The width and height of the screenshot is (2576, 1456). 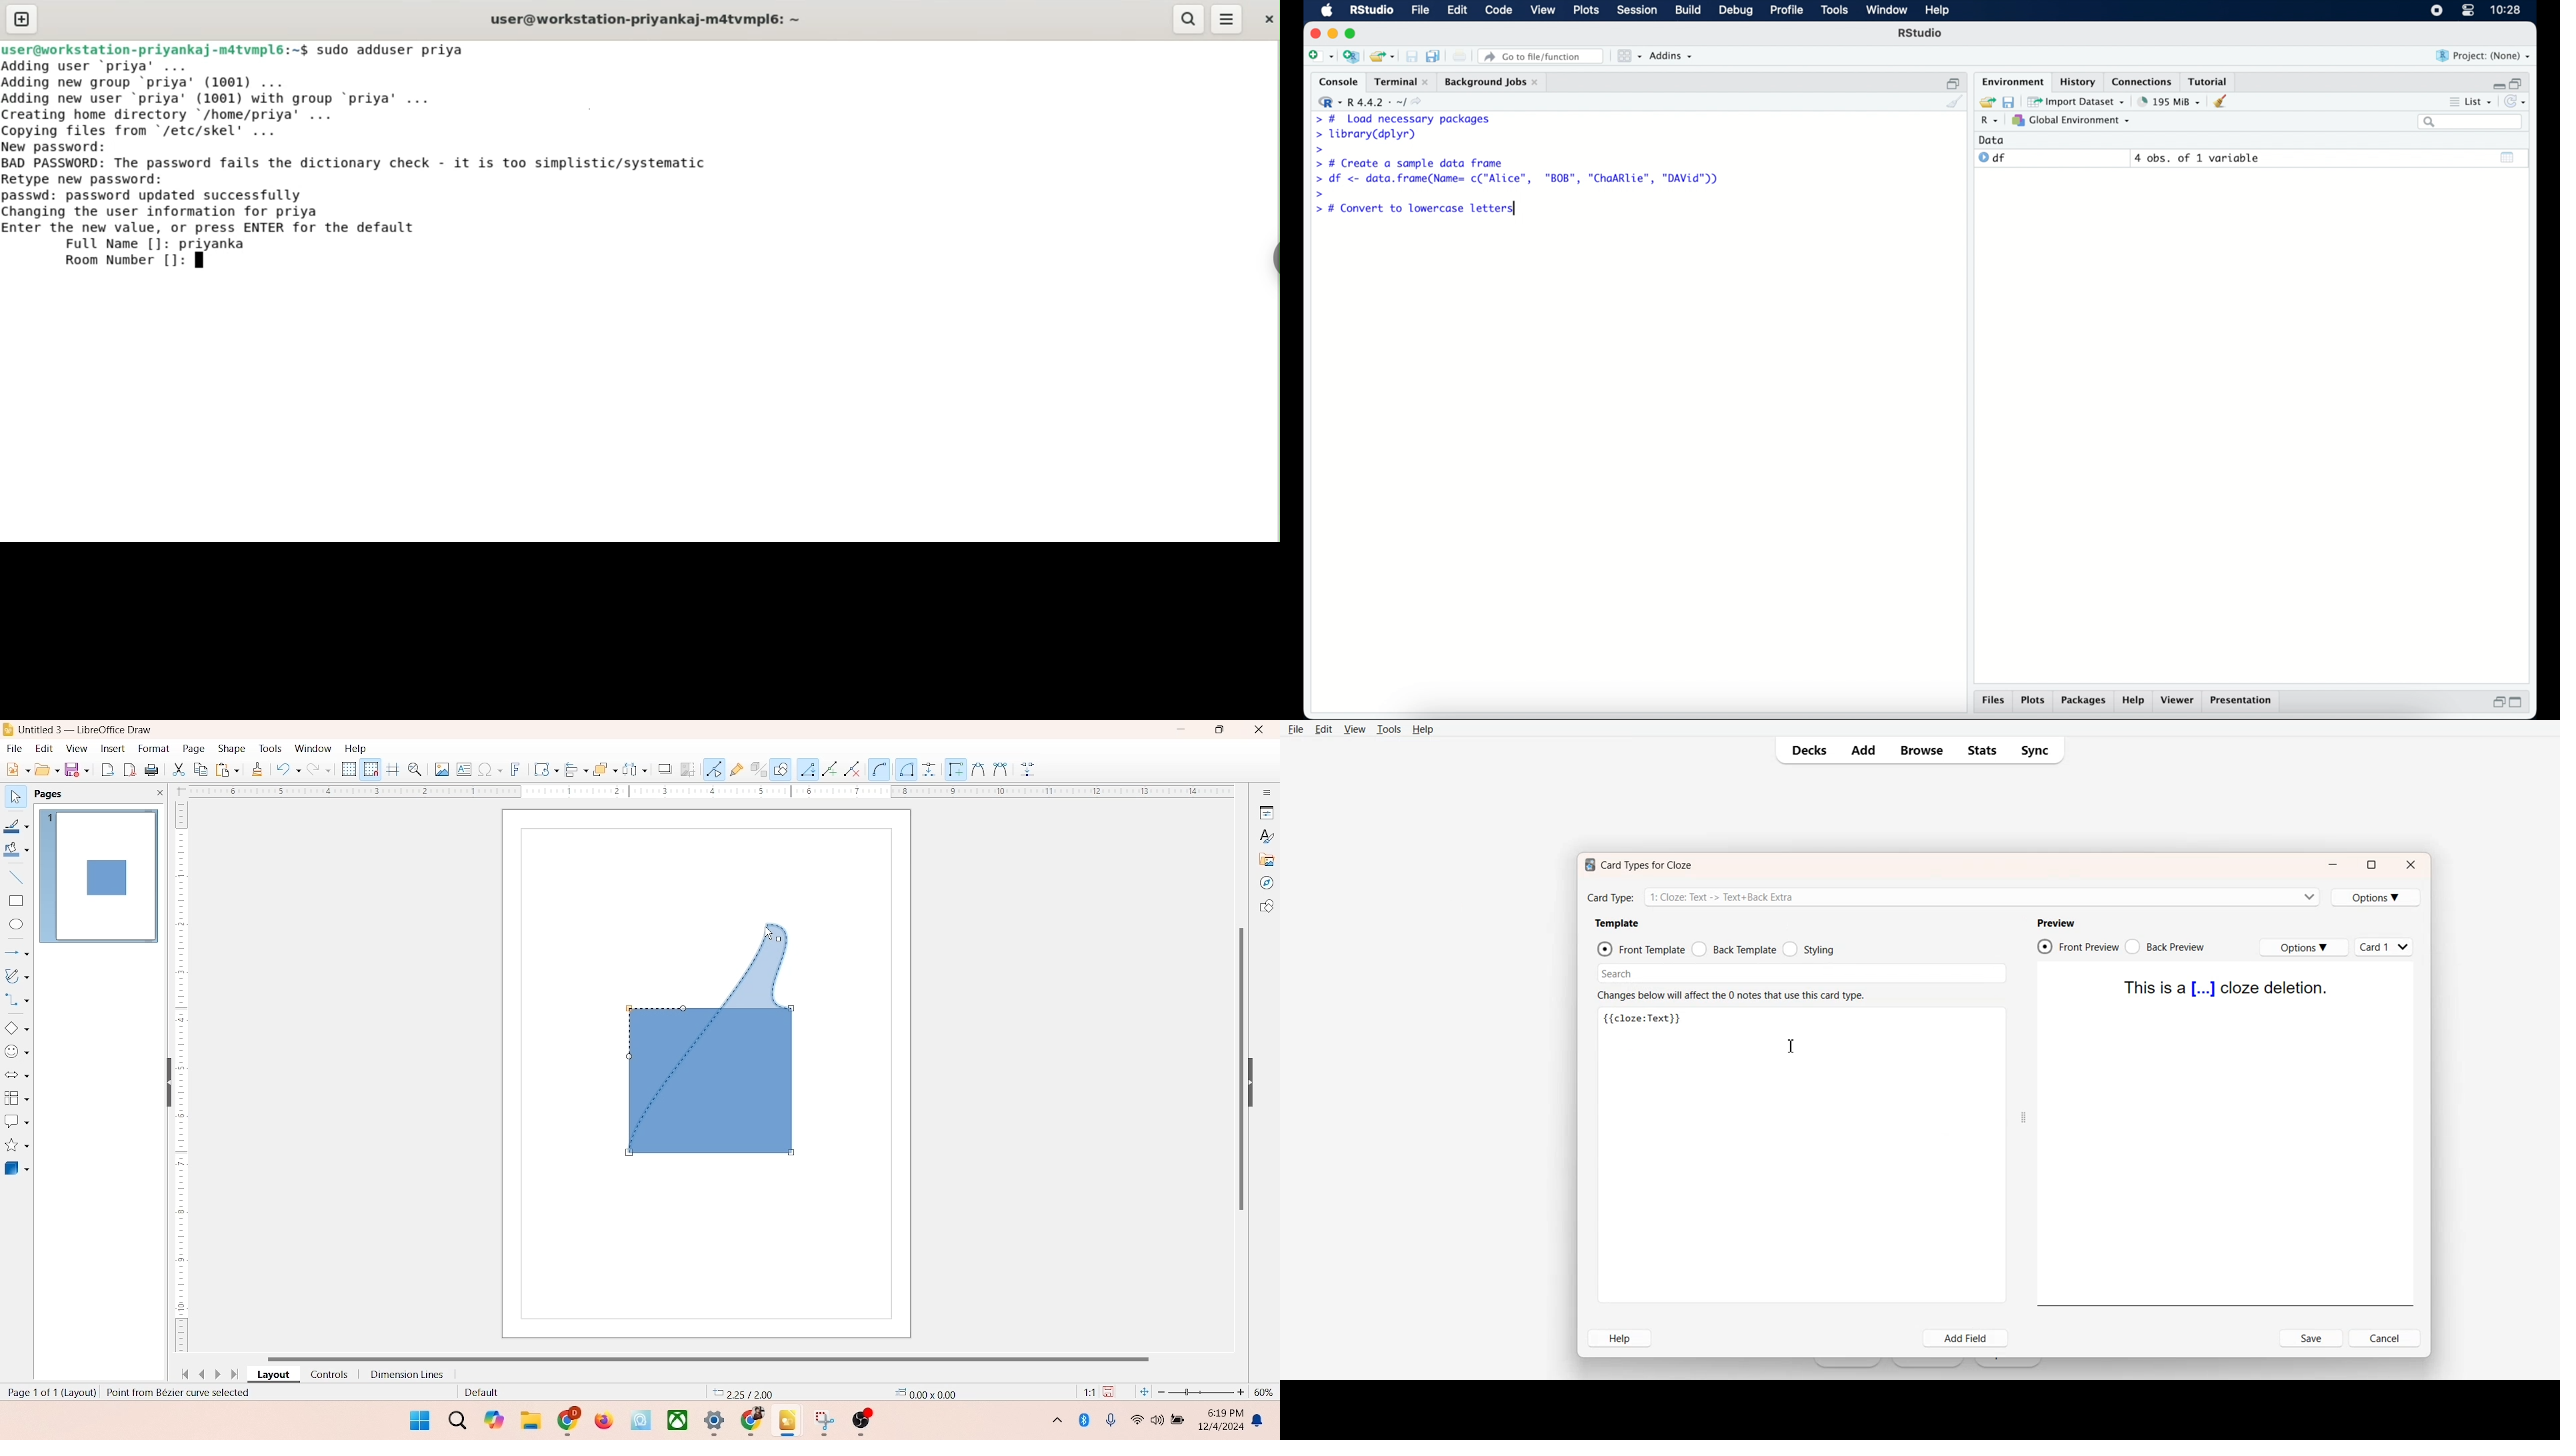 I want to click on > # Load necessary packages|, so click(x=1401, y=118).